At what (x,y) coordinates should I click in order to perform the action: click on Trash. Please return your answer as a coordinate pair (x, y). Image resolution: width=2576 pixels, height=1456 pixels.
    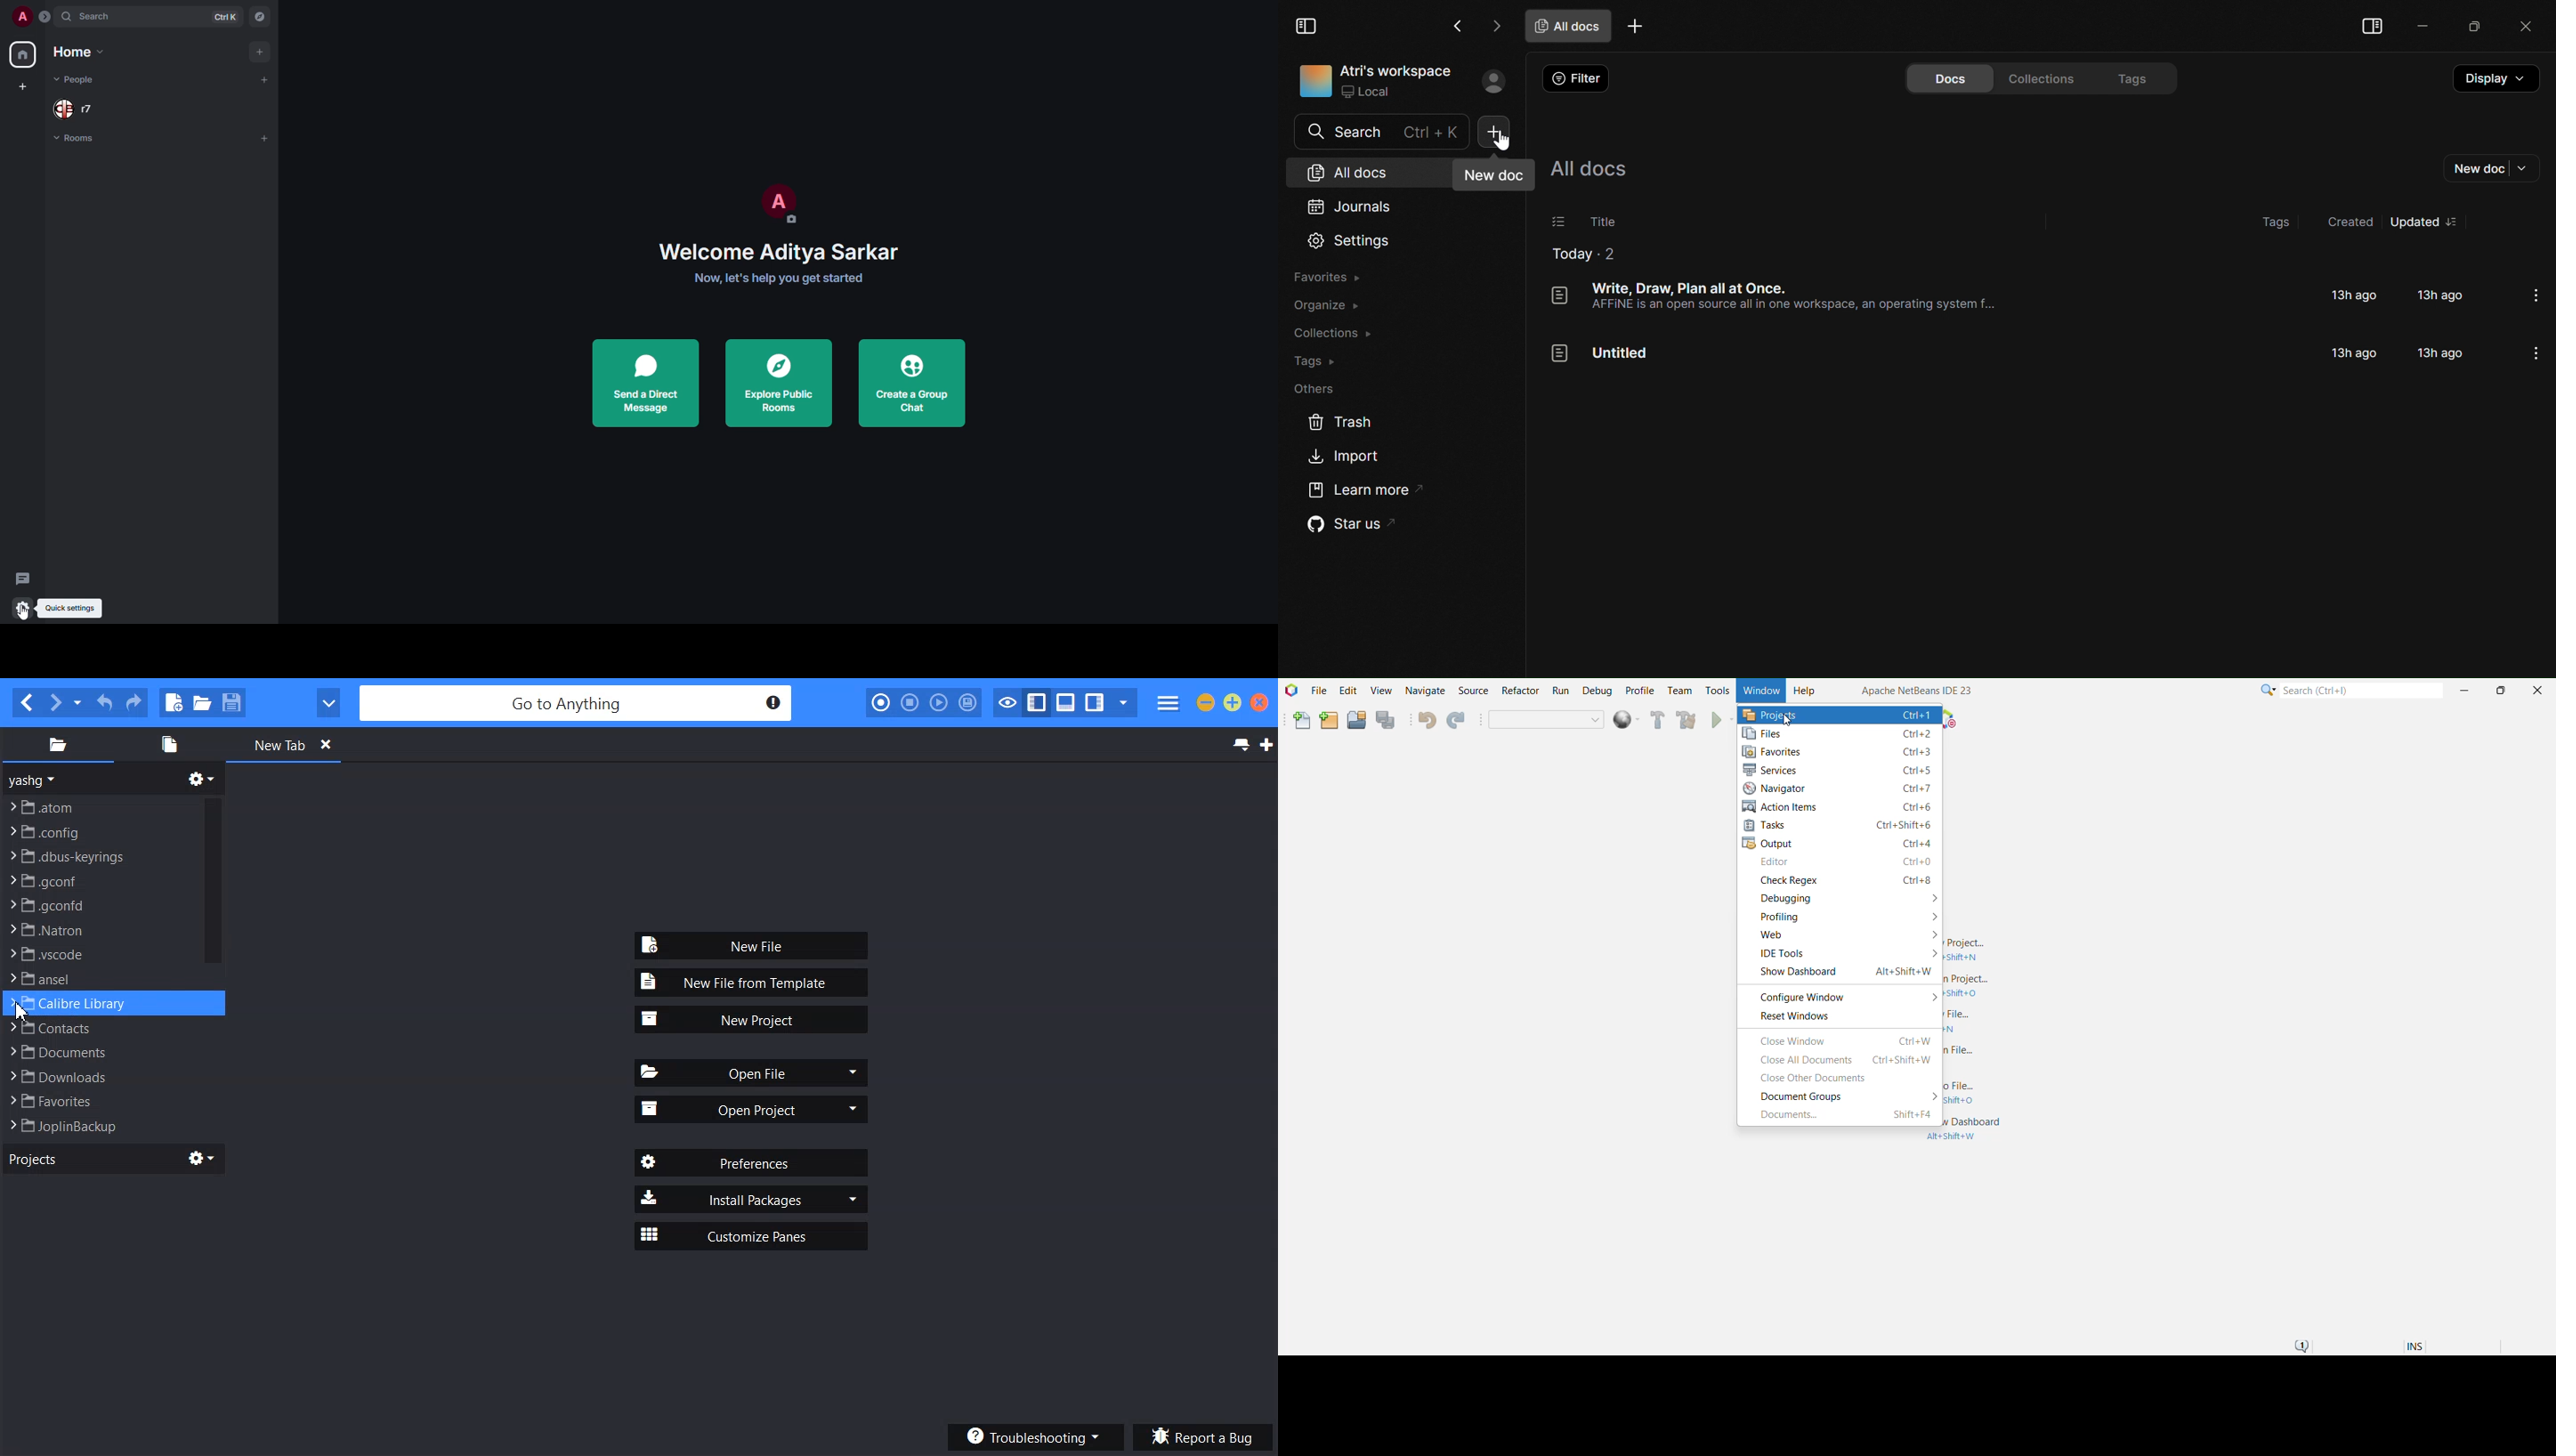
    Looking at the image, I should click on (1335, 425).